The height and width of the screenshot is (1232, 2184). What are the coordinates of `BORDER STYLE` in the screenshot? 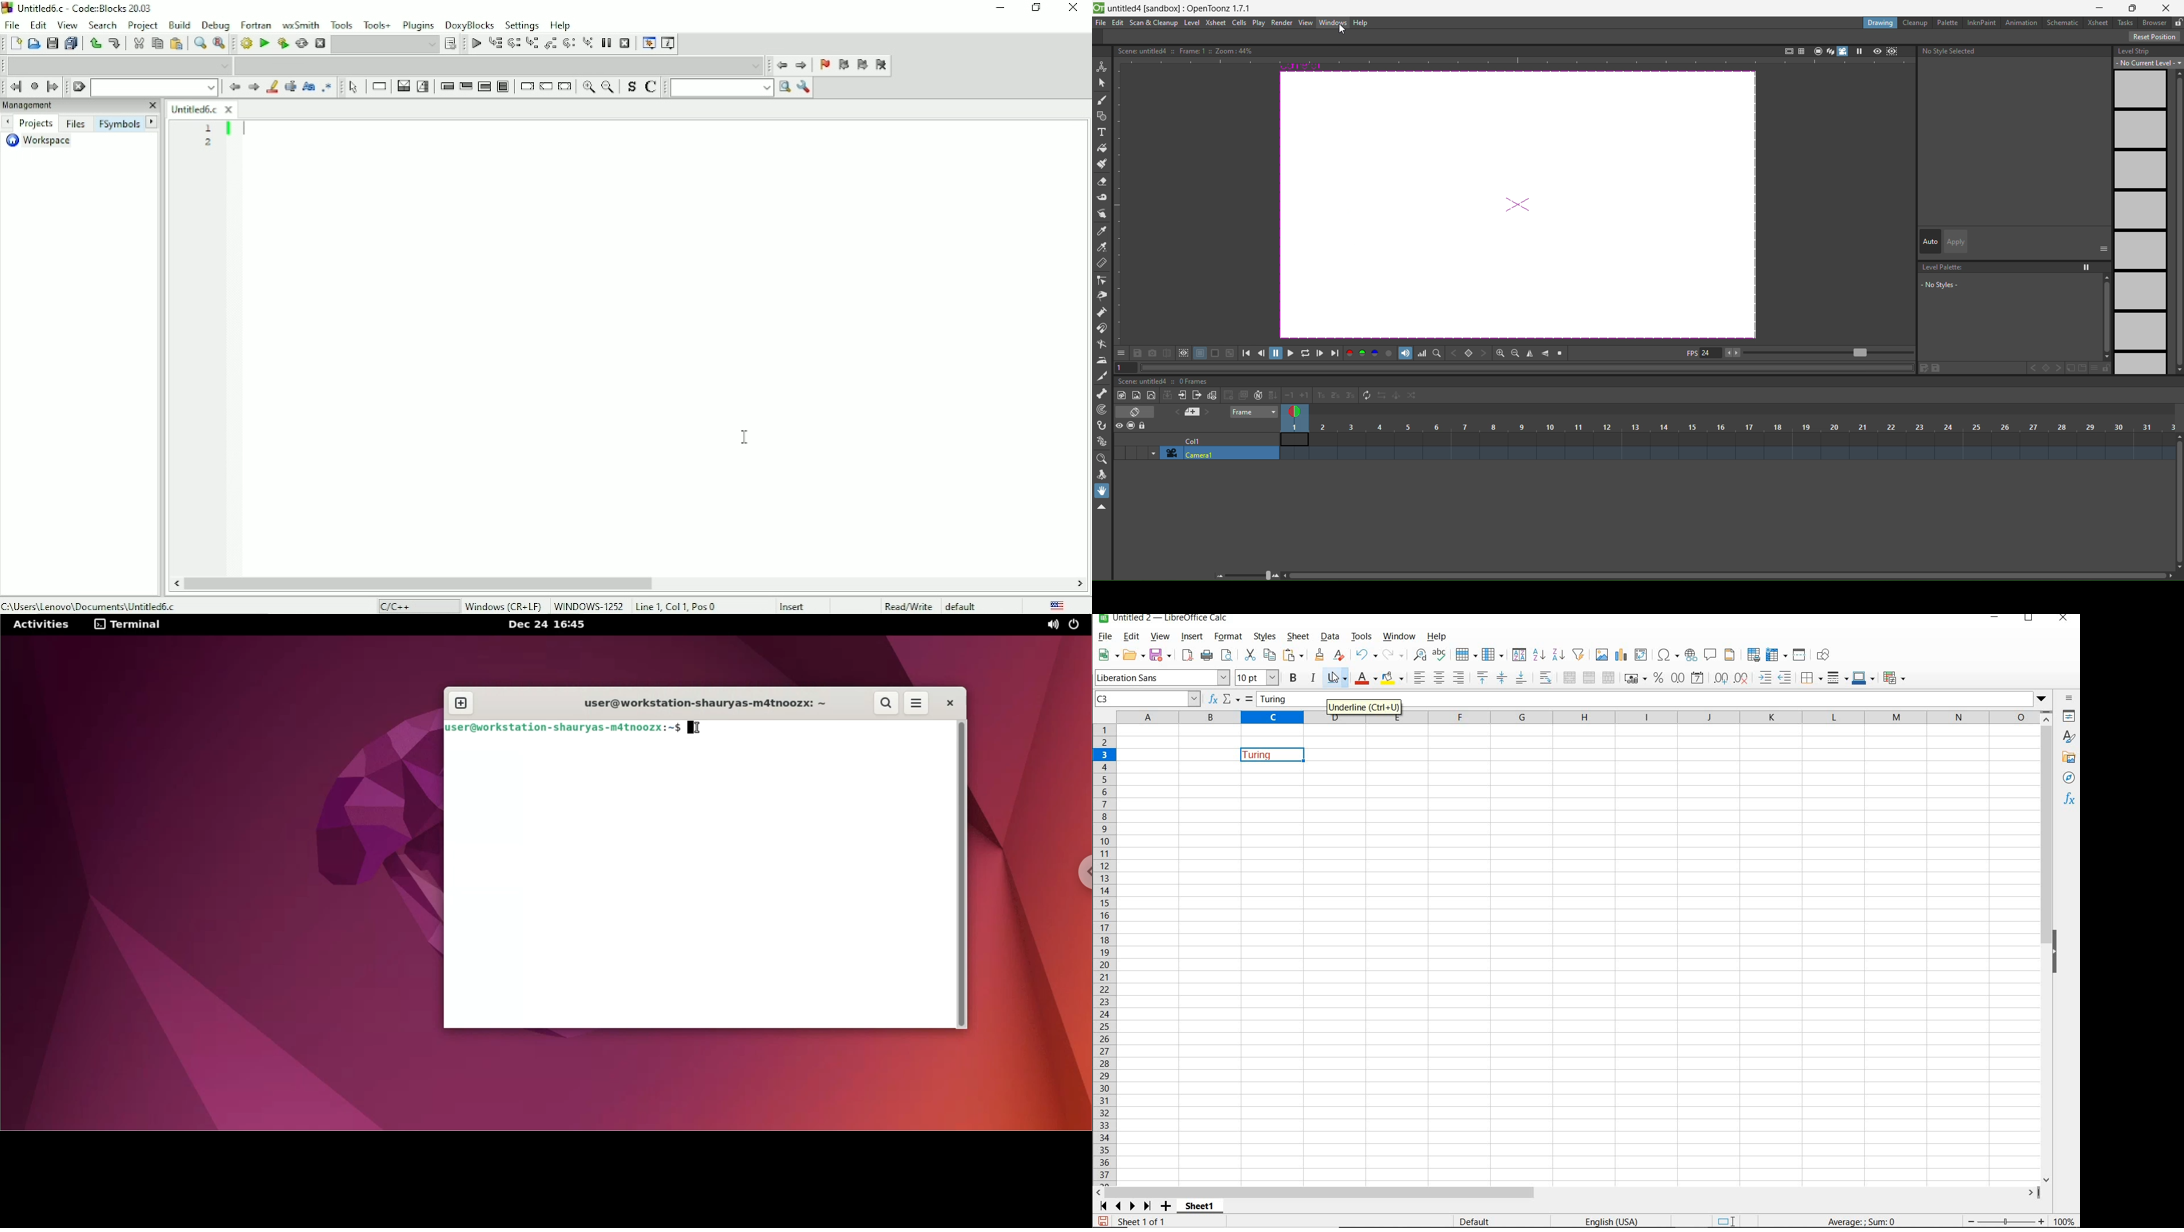 It's located at (1837, 678).